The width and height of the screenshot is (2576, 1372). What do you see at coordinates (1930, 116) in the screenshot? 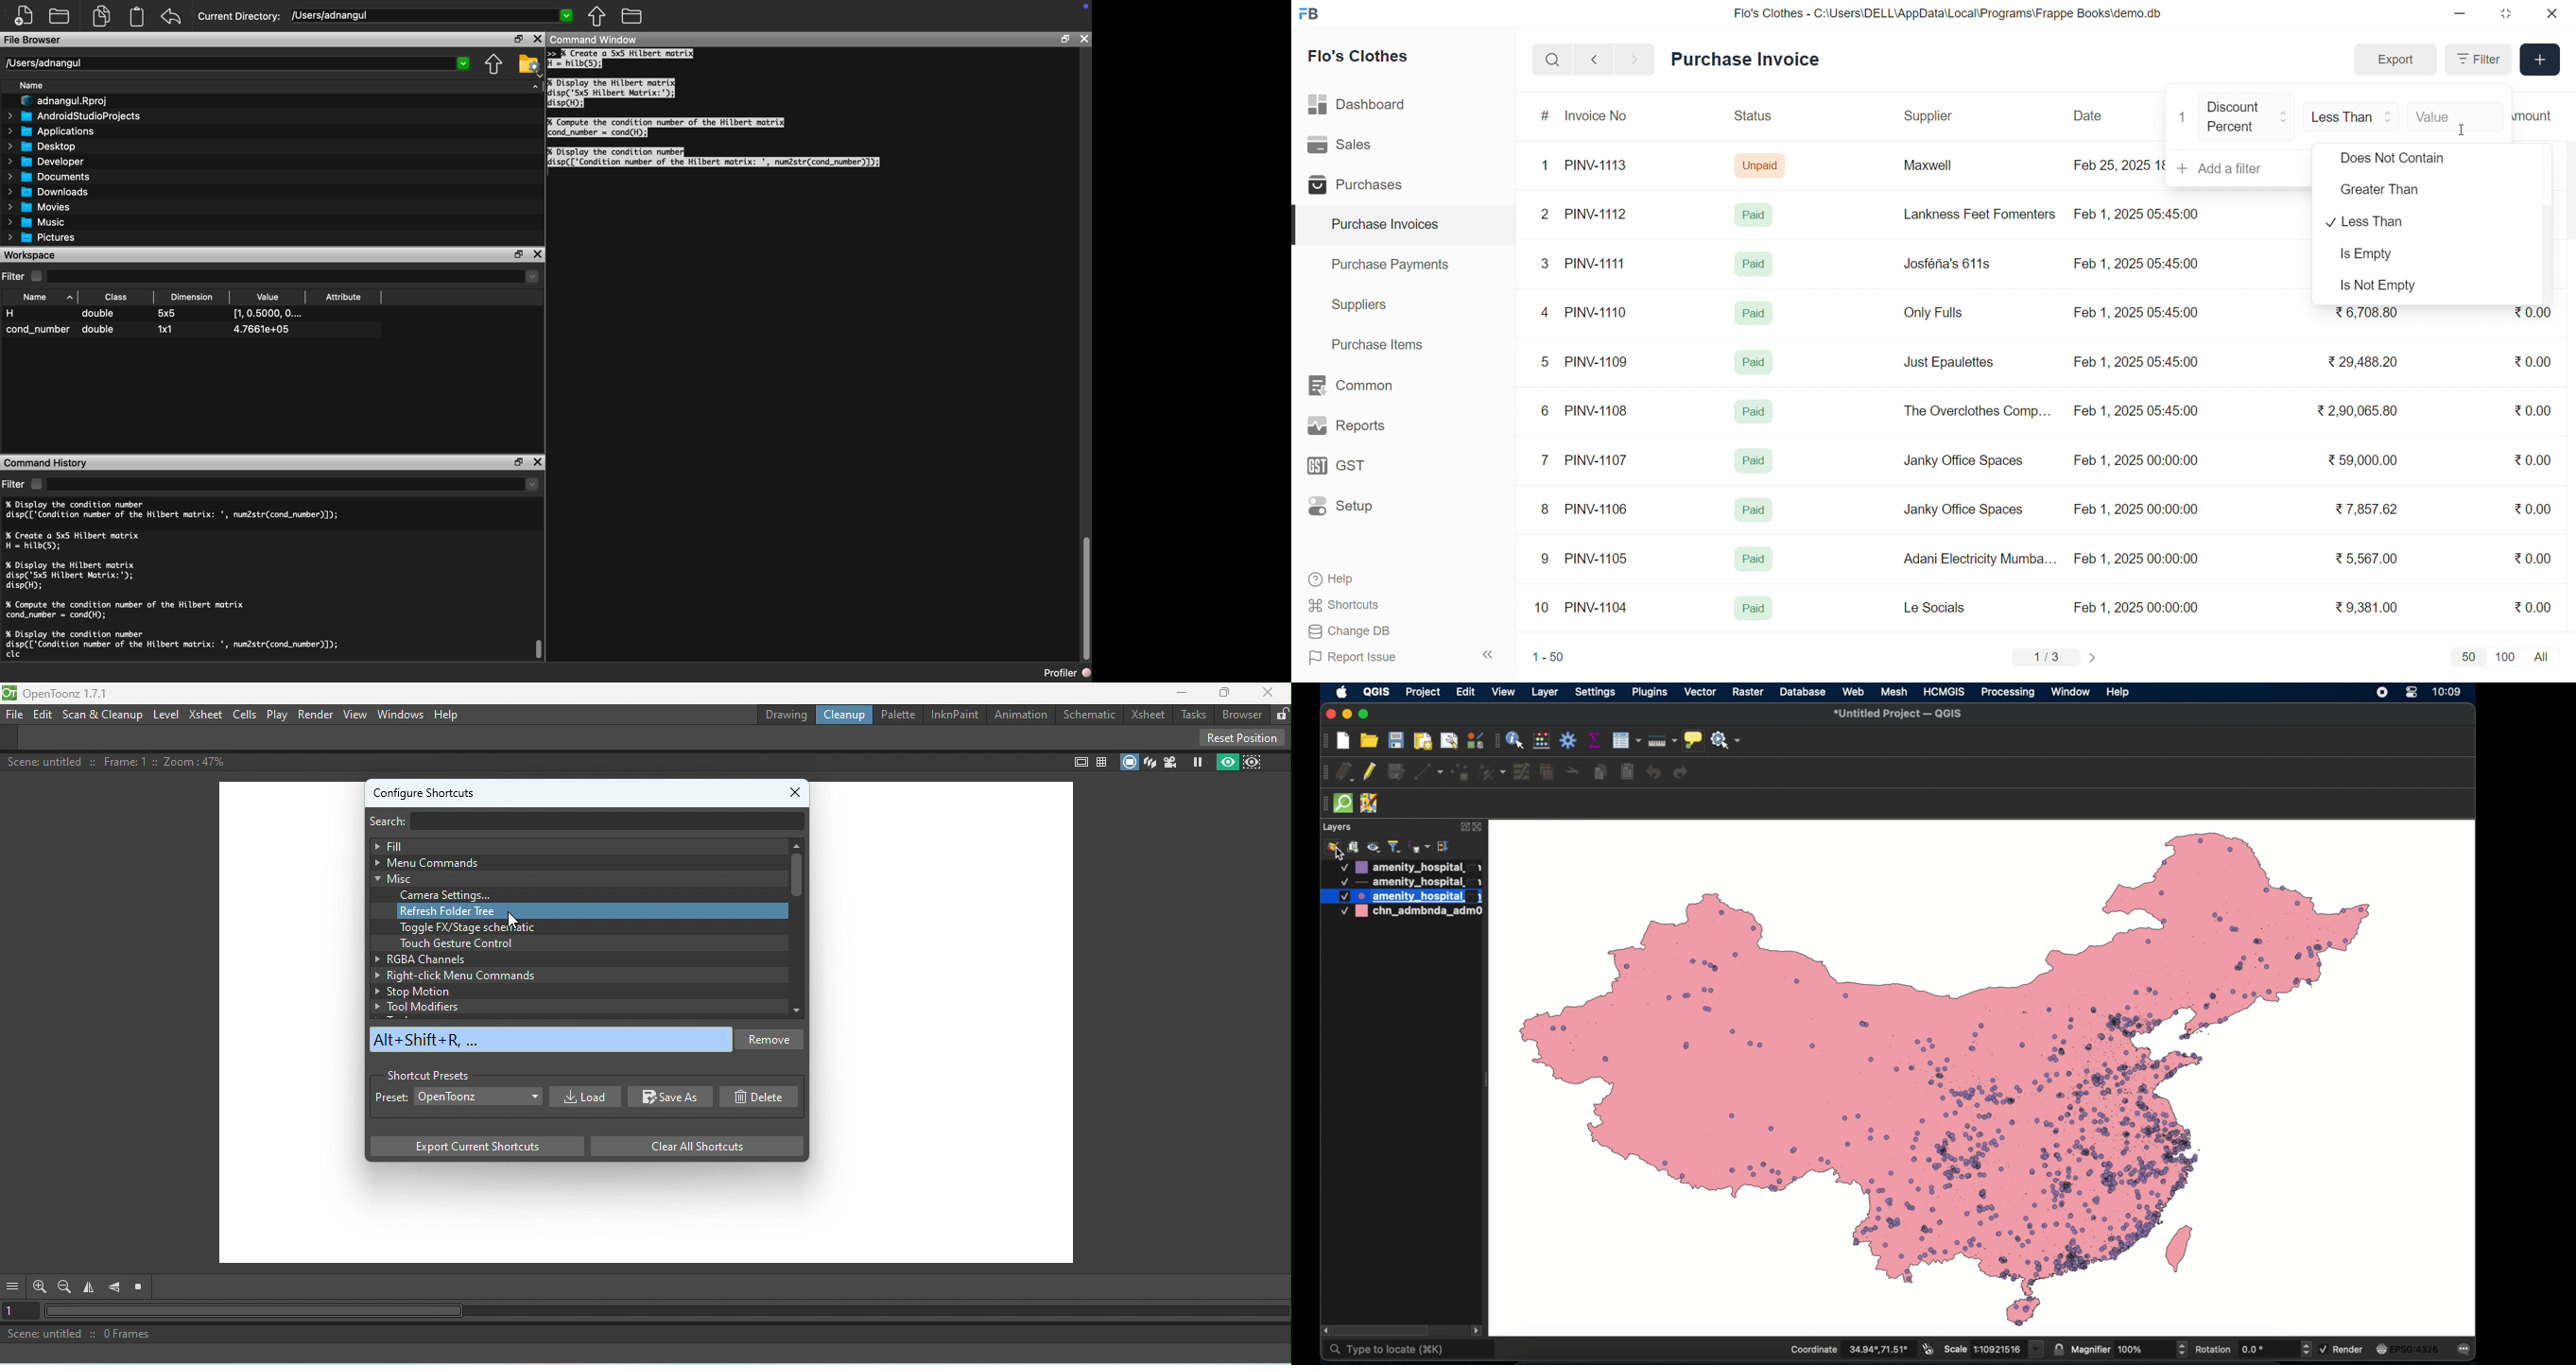
I see `Supplier` at bounding box center [1930, 116].